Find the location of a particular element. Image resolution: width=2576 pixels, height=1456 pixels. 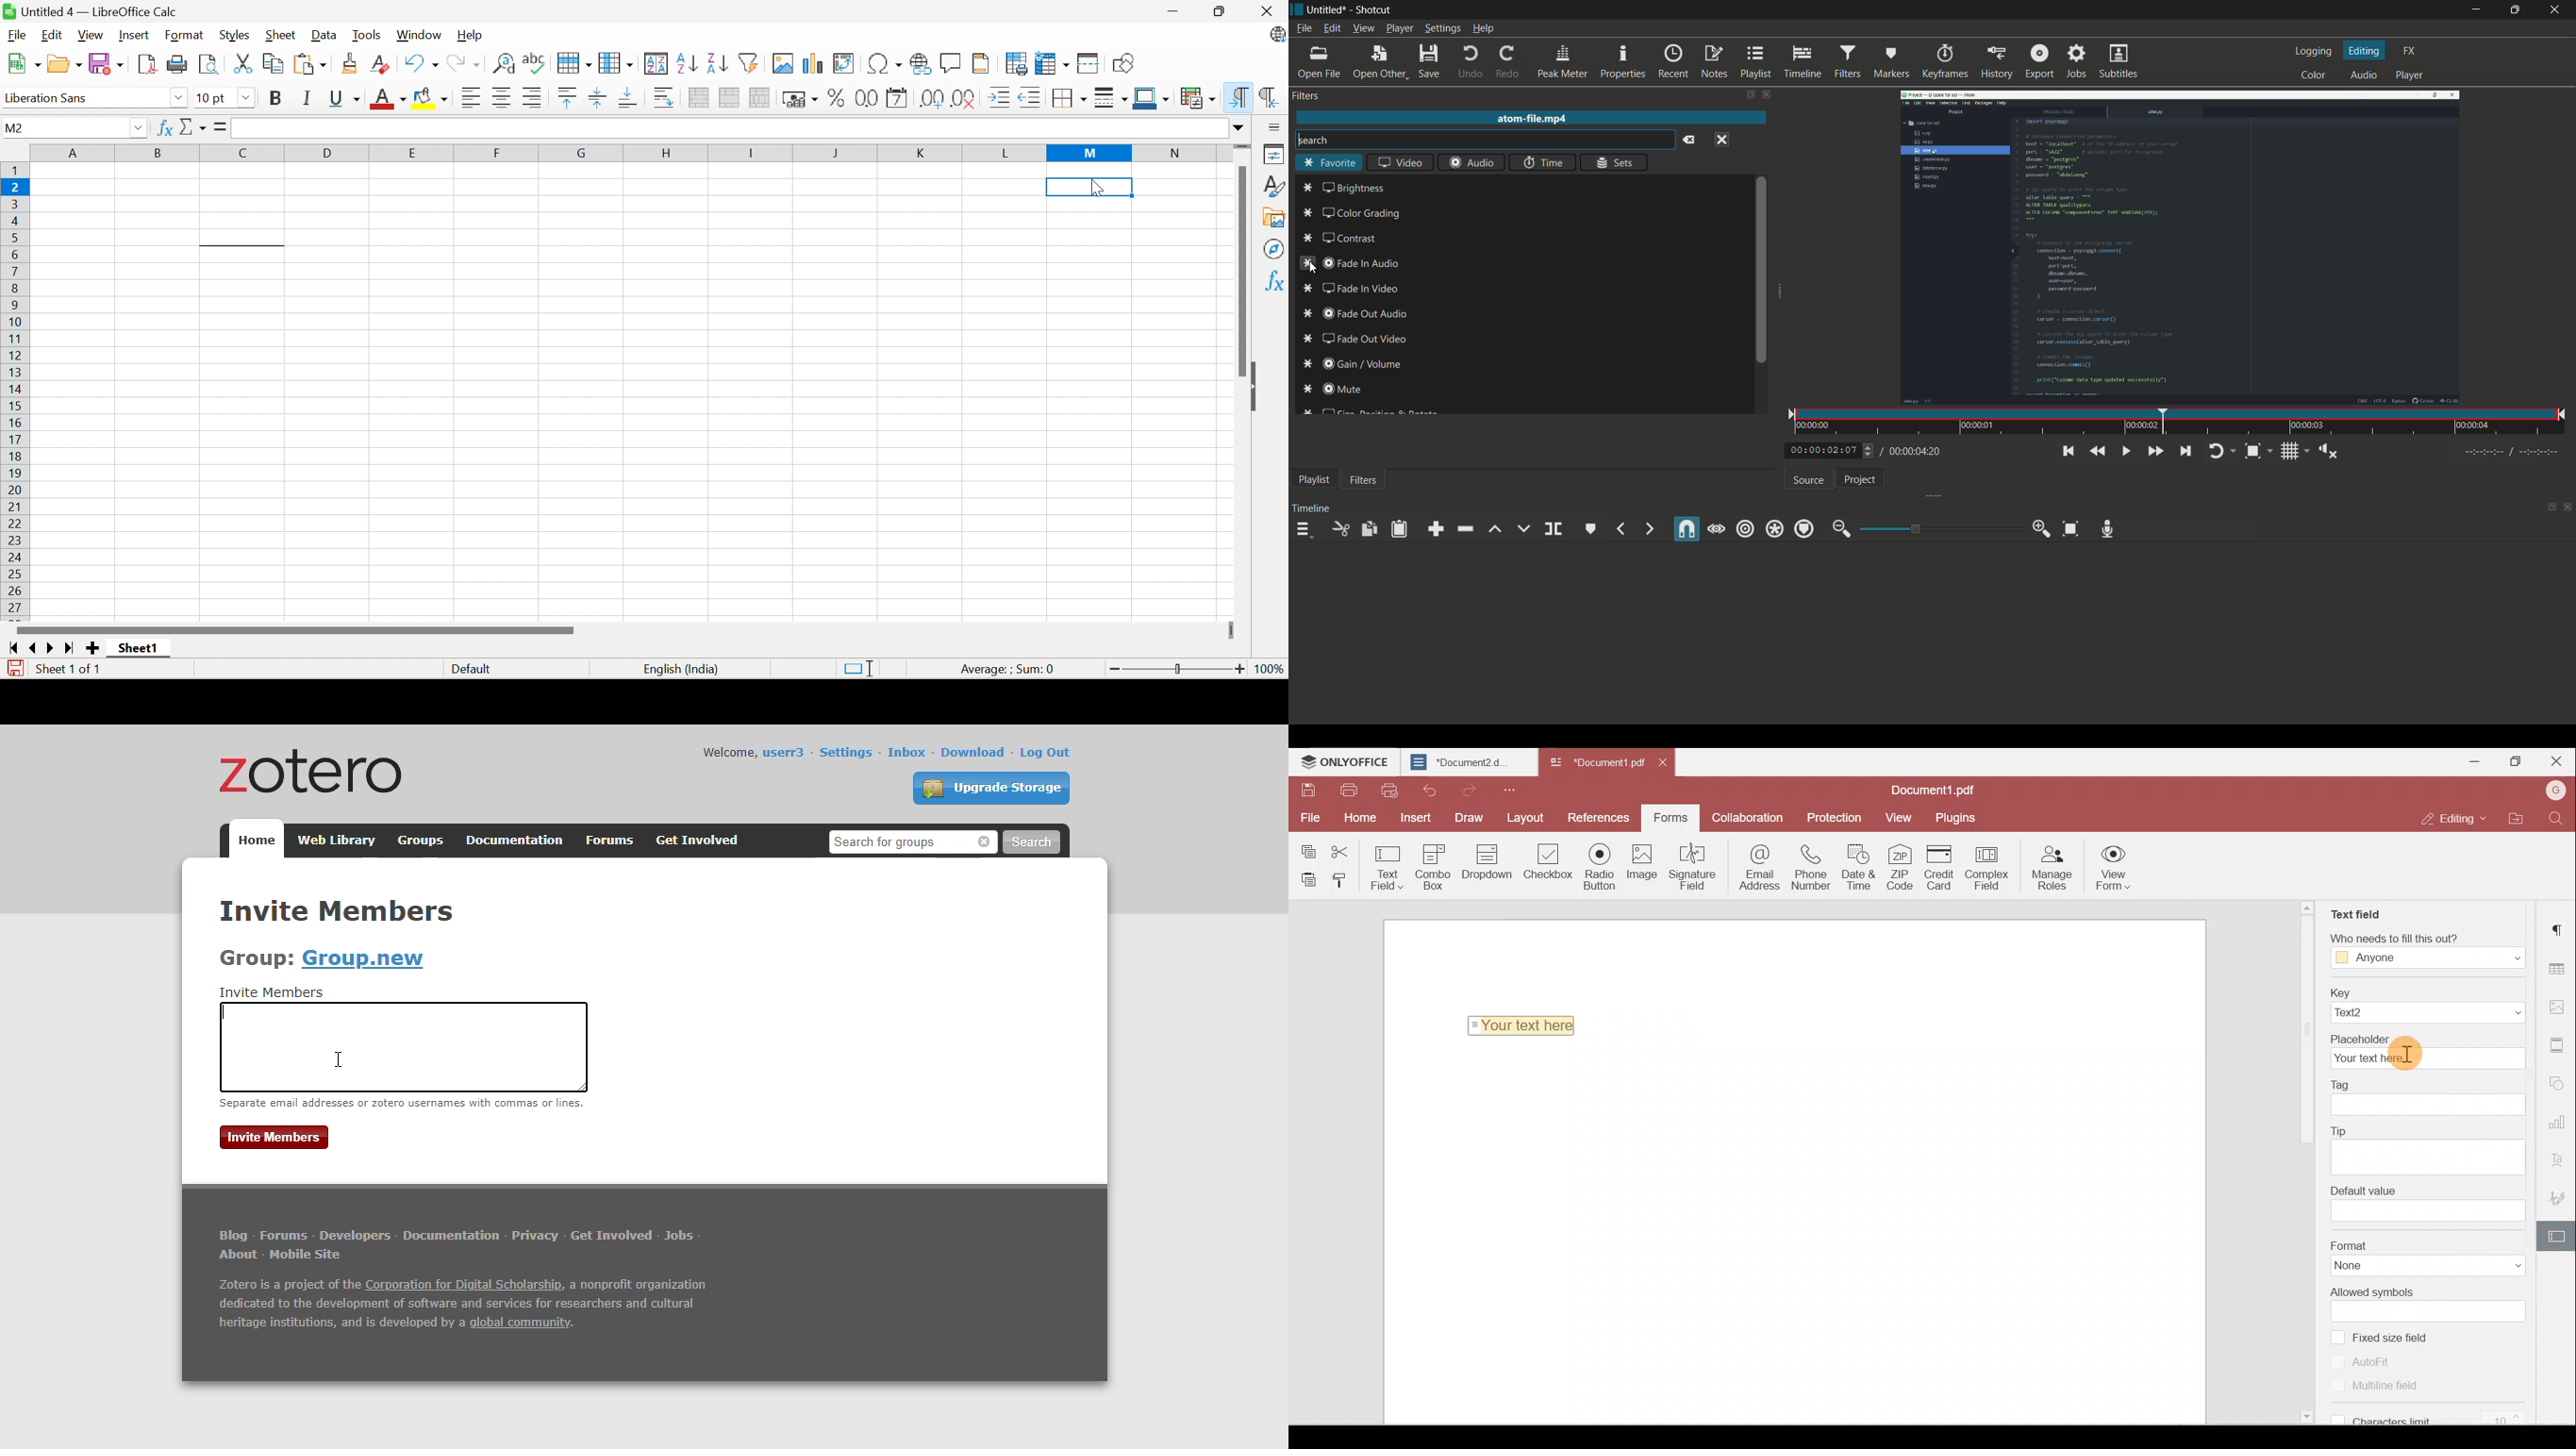

Save is located at coordinates (109, 65).